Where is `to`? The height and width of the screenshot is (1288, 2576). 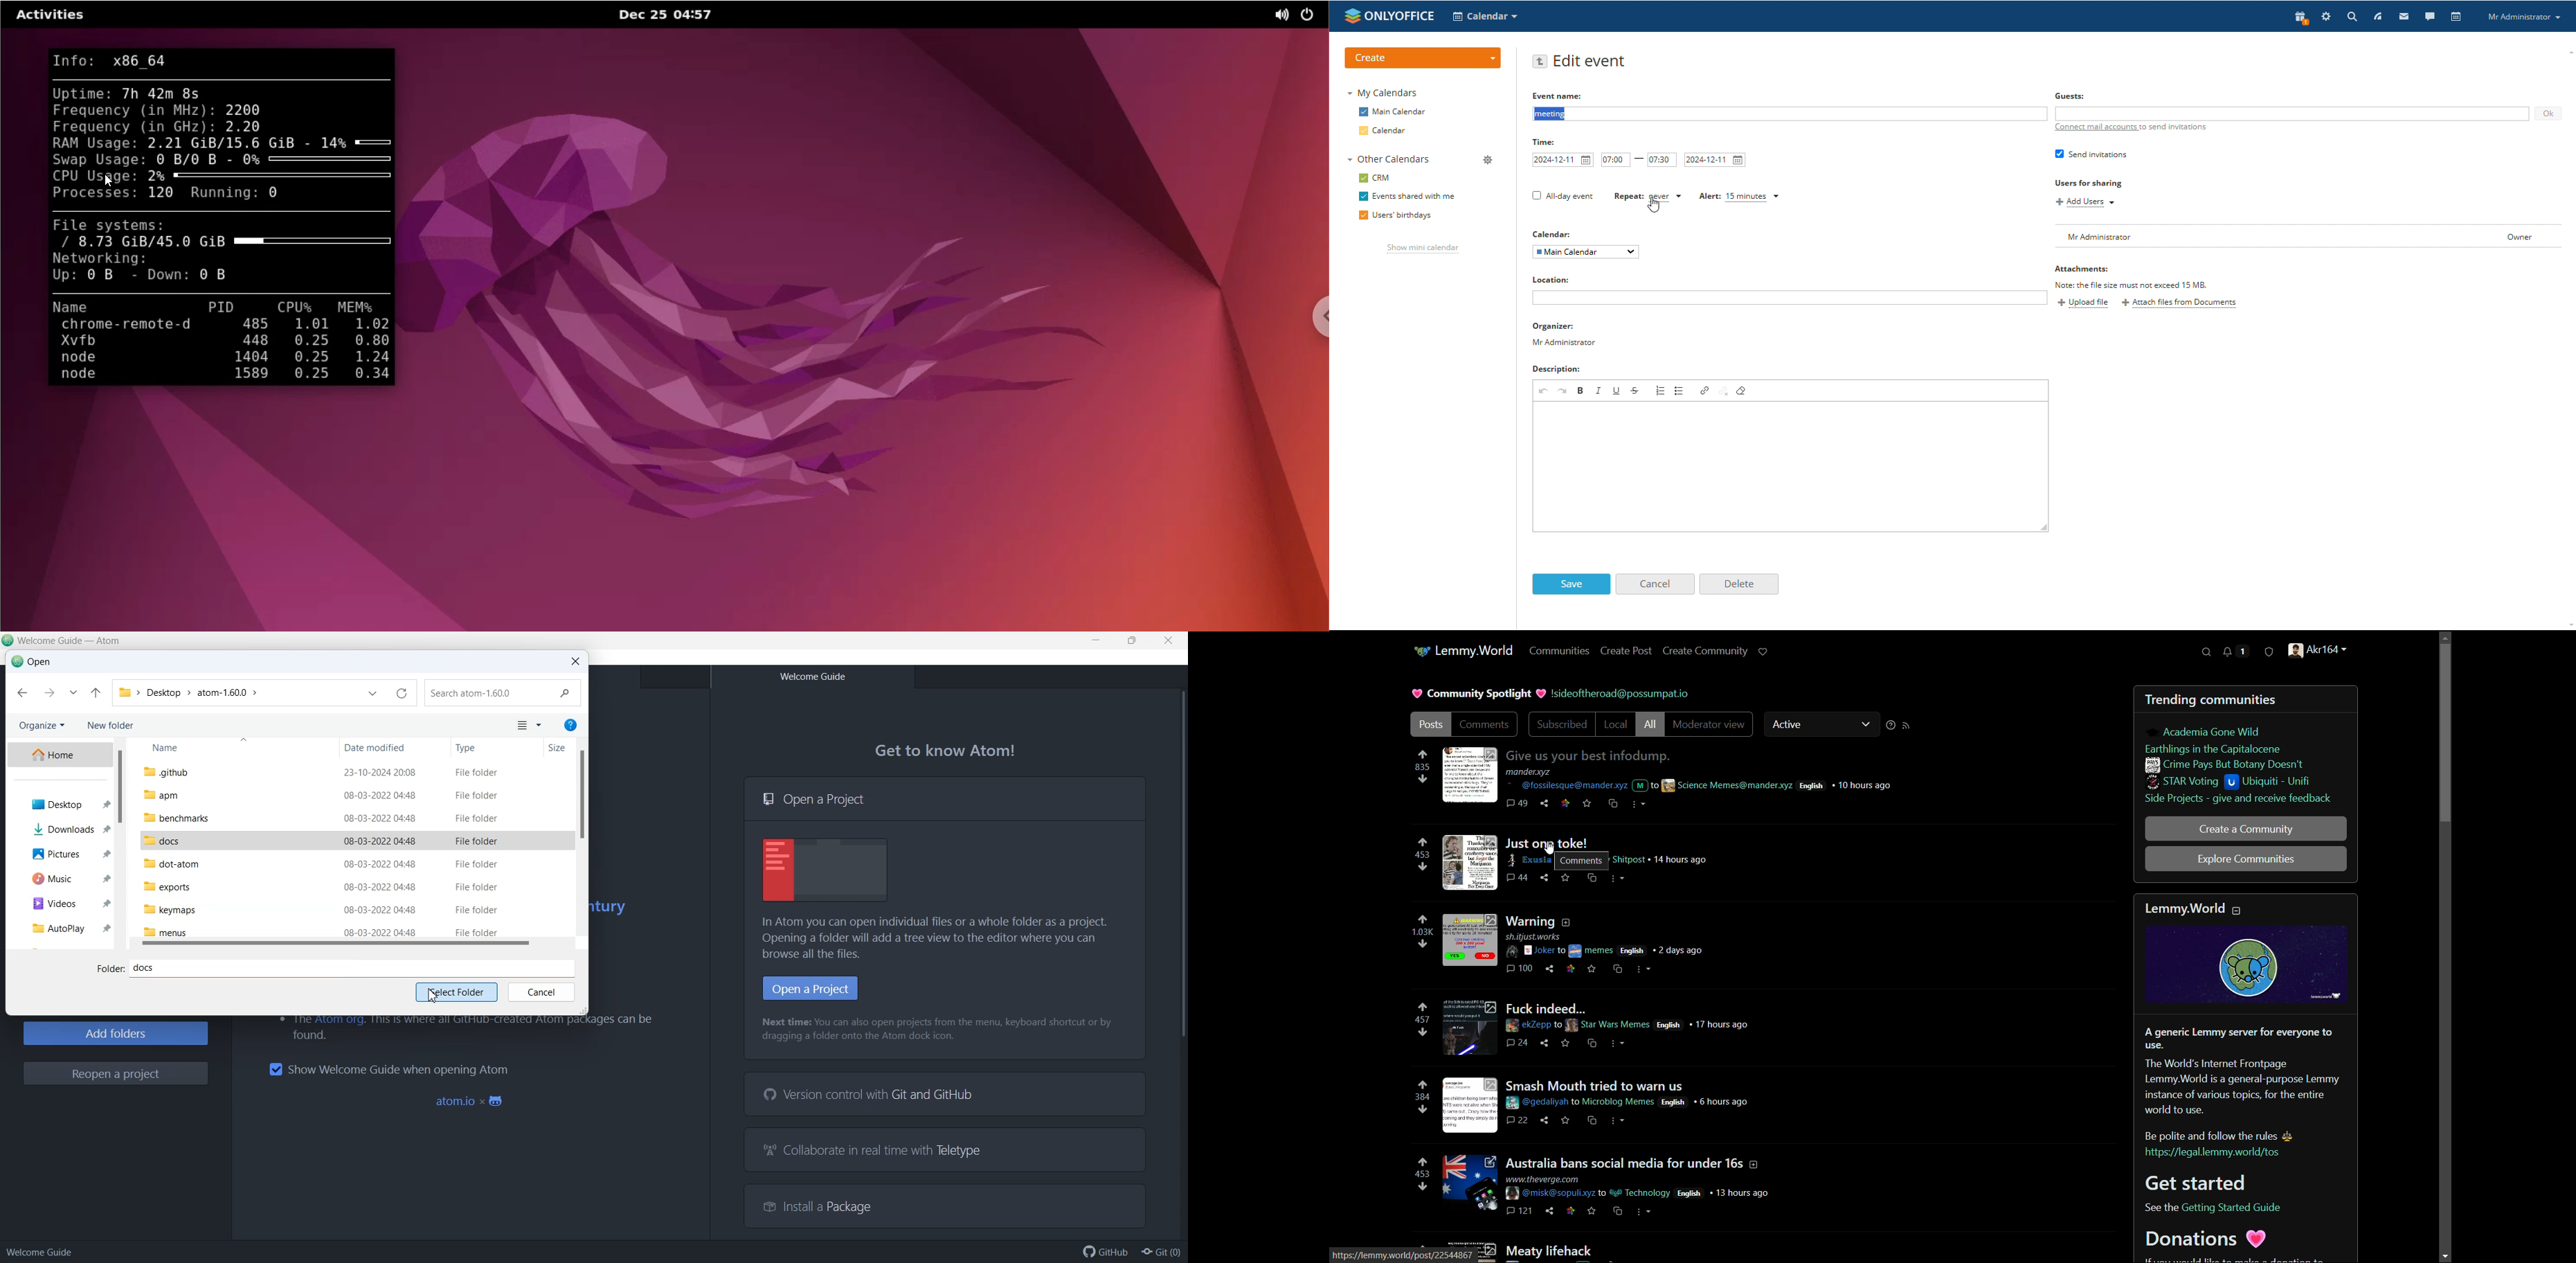
to is located at coordinates (1574, 1103).